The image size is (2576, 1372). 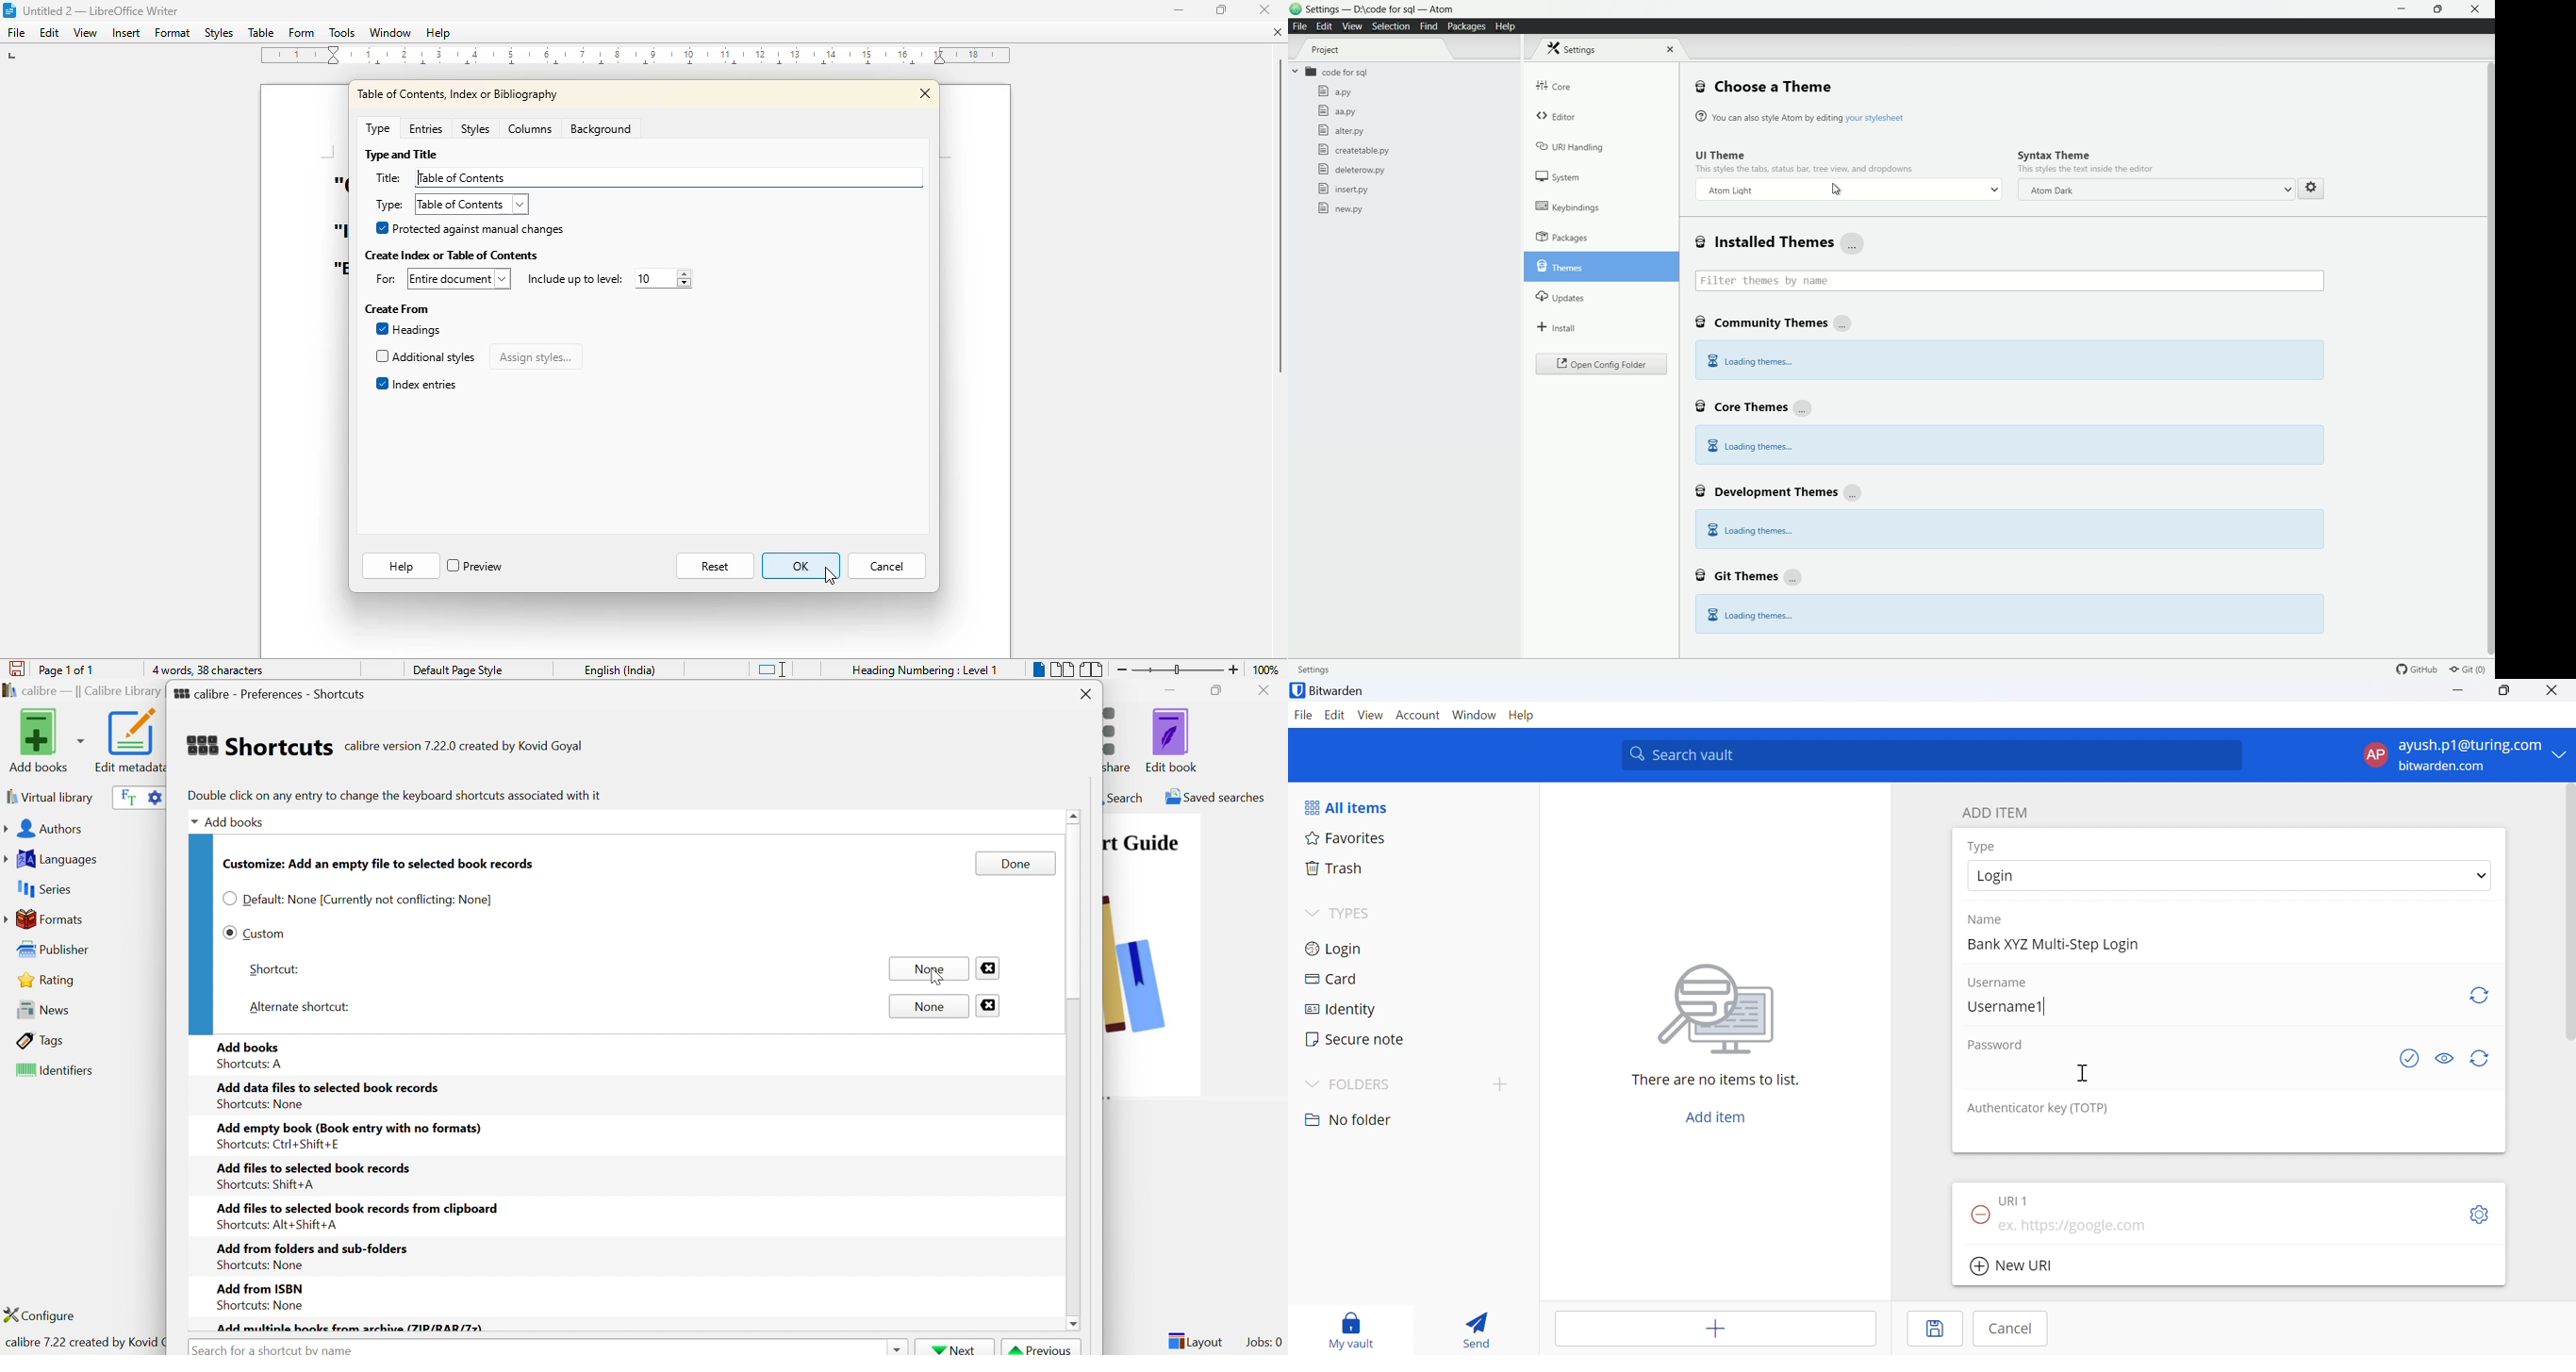 What do you see at coordinates (1568, 206) in the screenshot?
I see `keybindings` at bounding box center [1568, 206].